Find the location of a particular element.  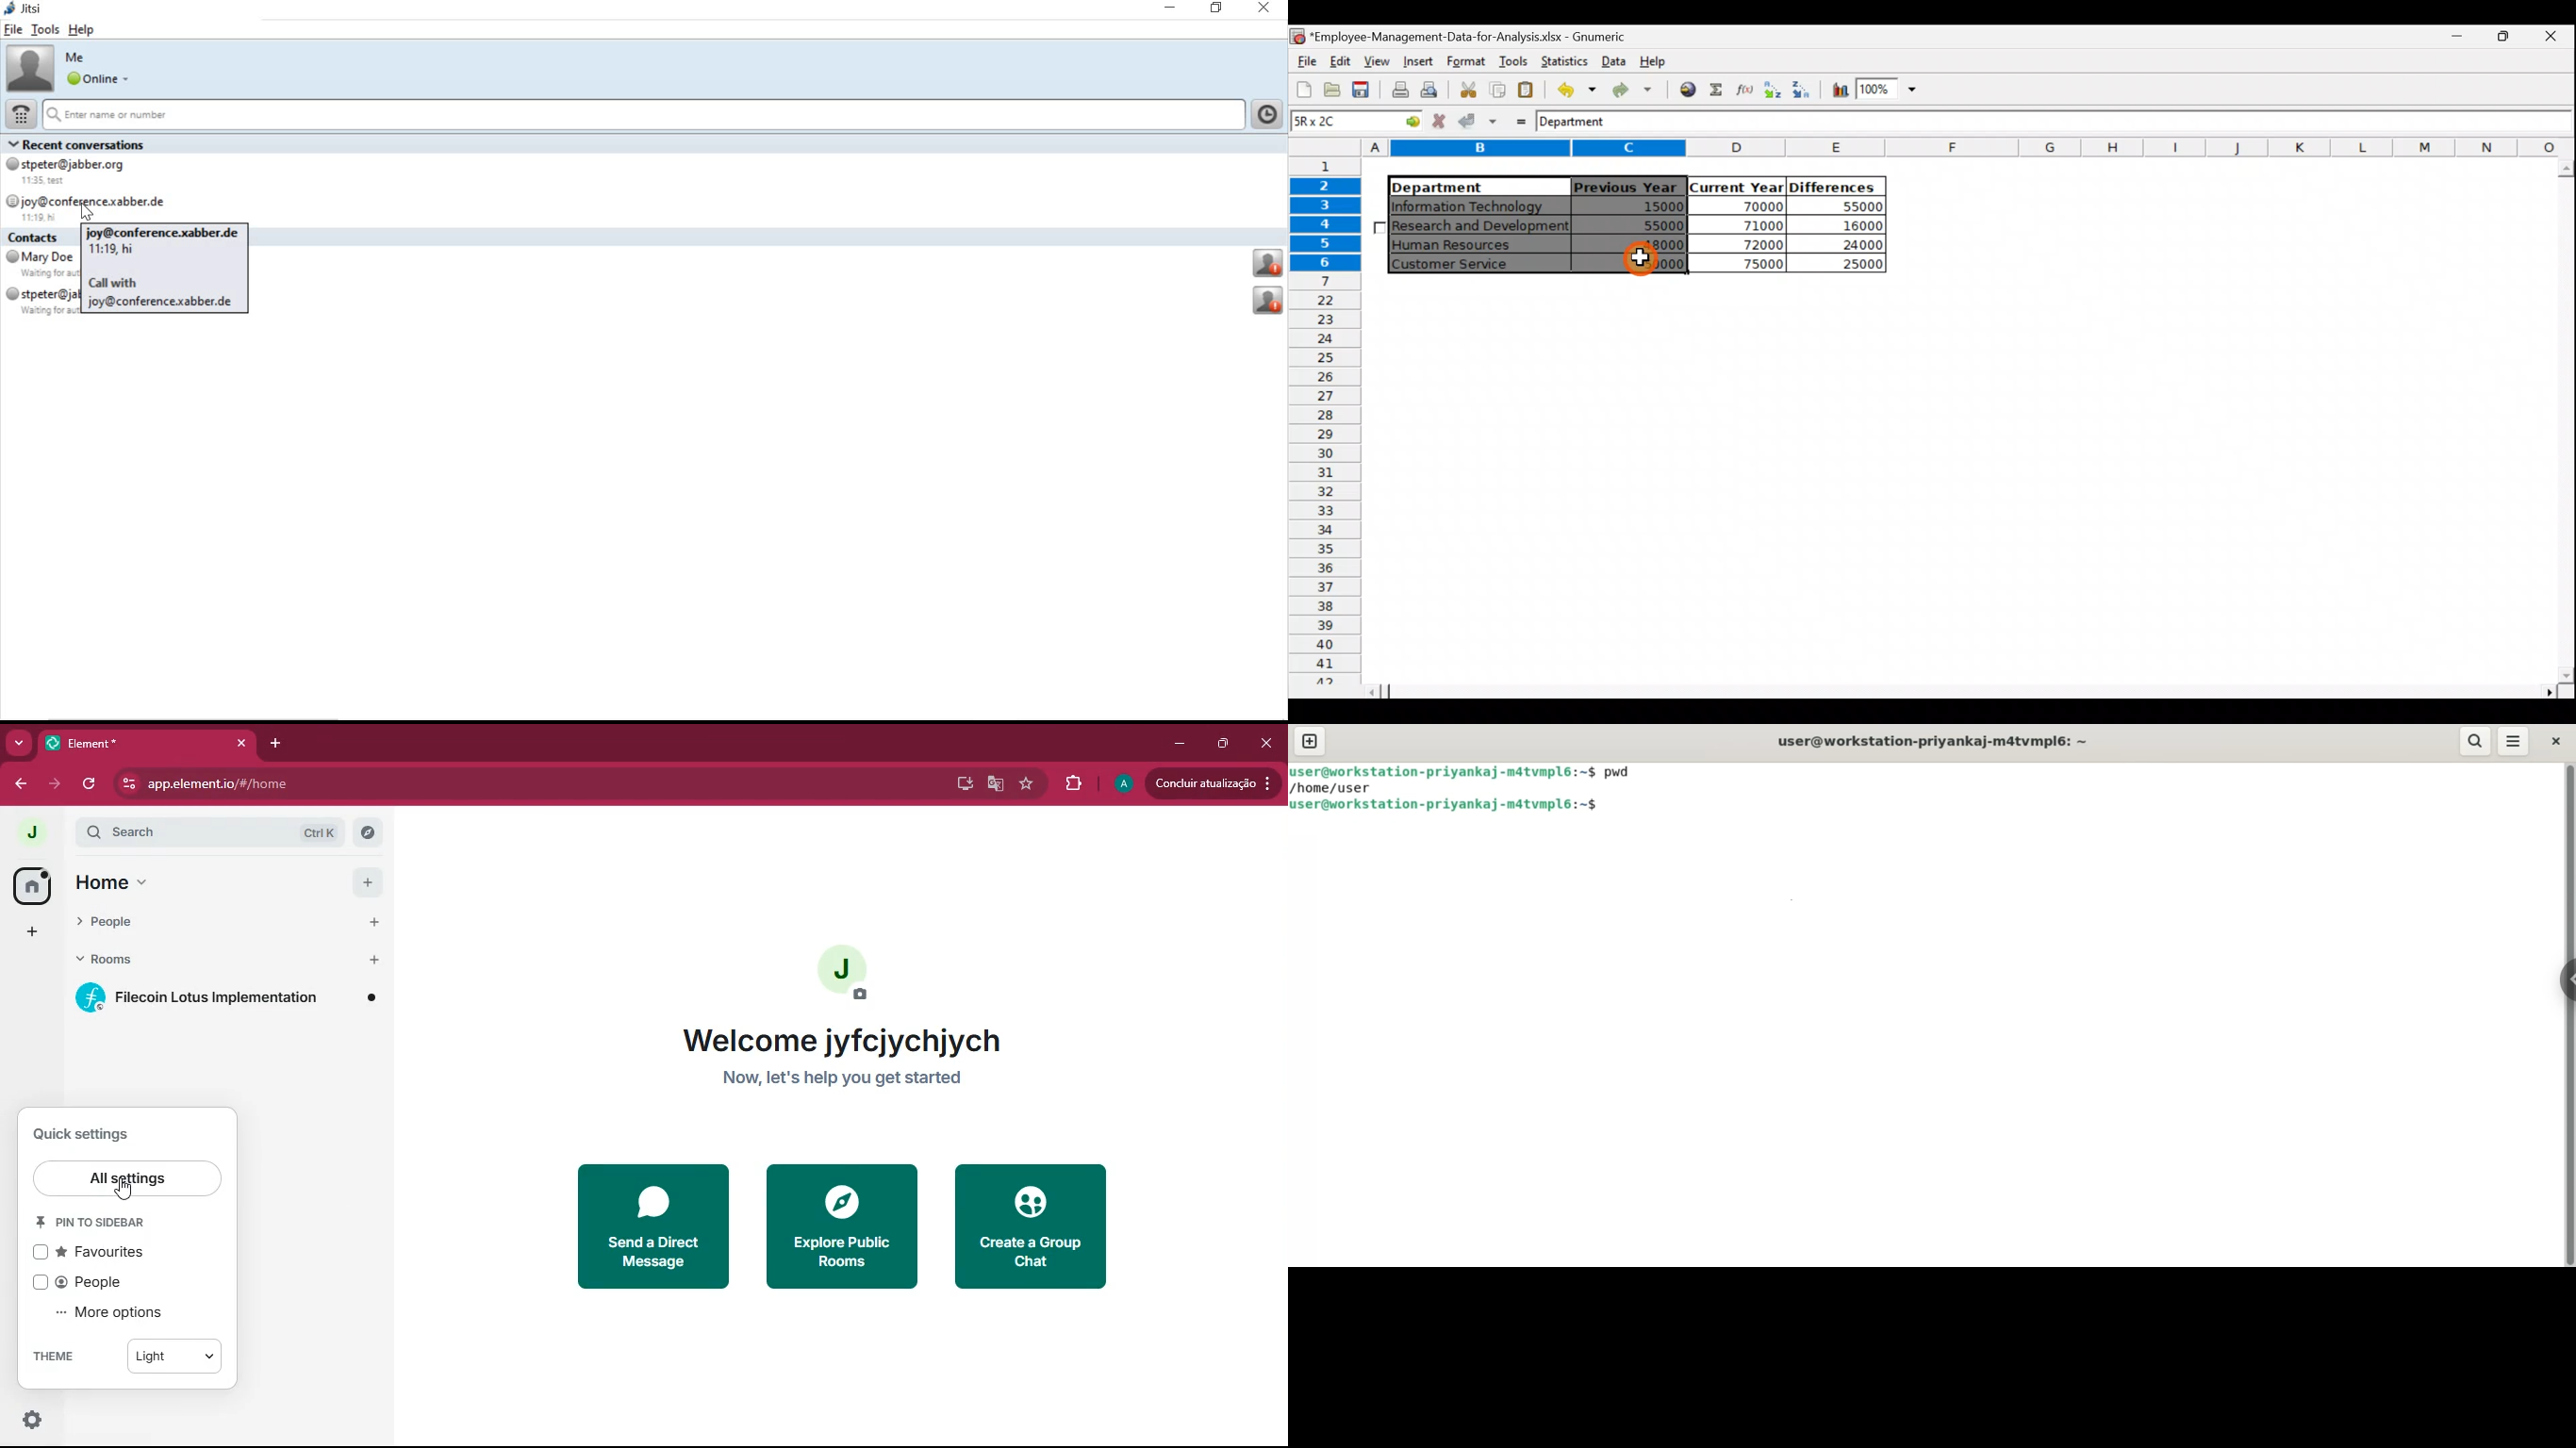

Scroll bar is located at coordinates (1972, 691).